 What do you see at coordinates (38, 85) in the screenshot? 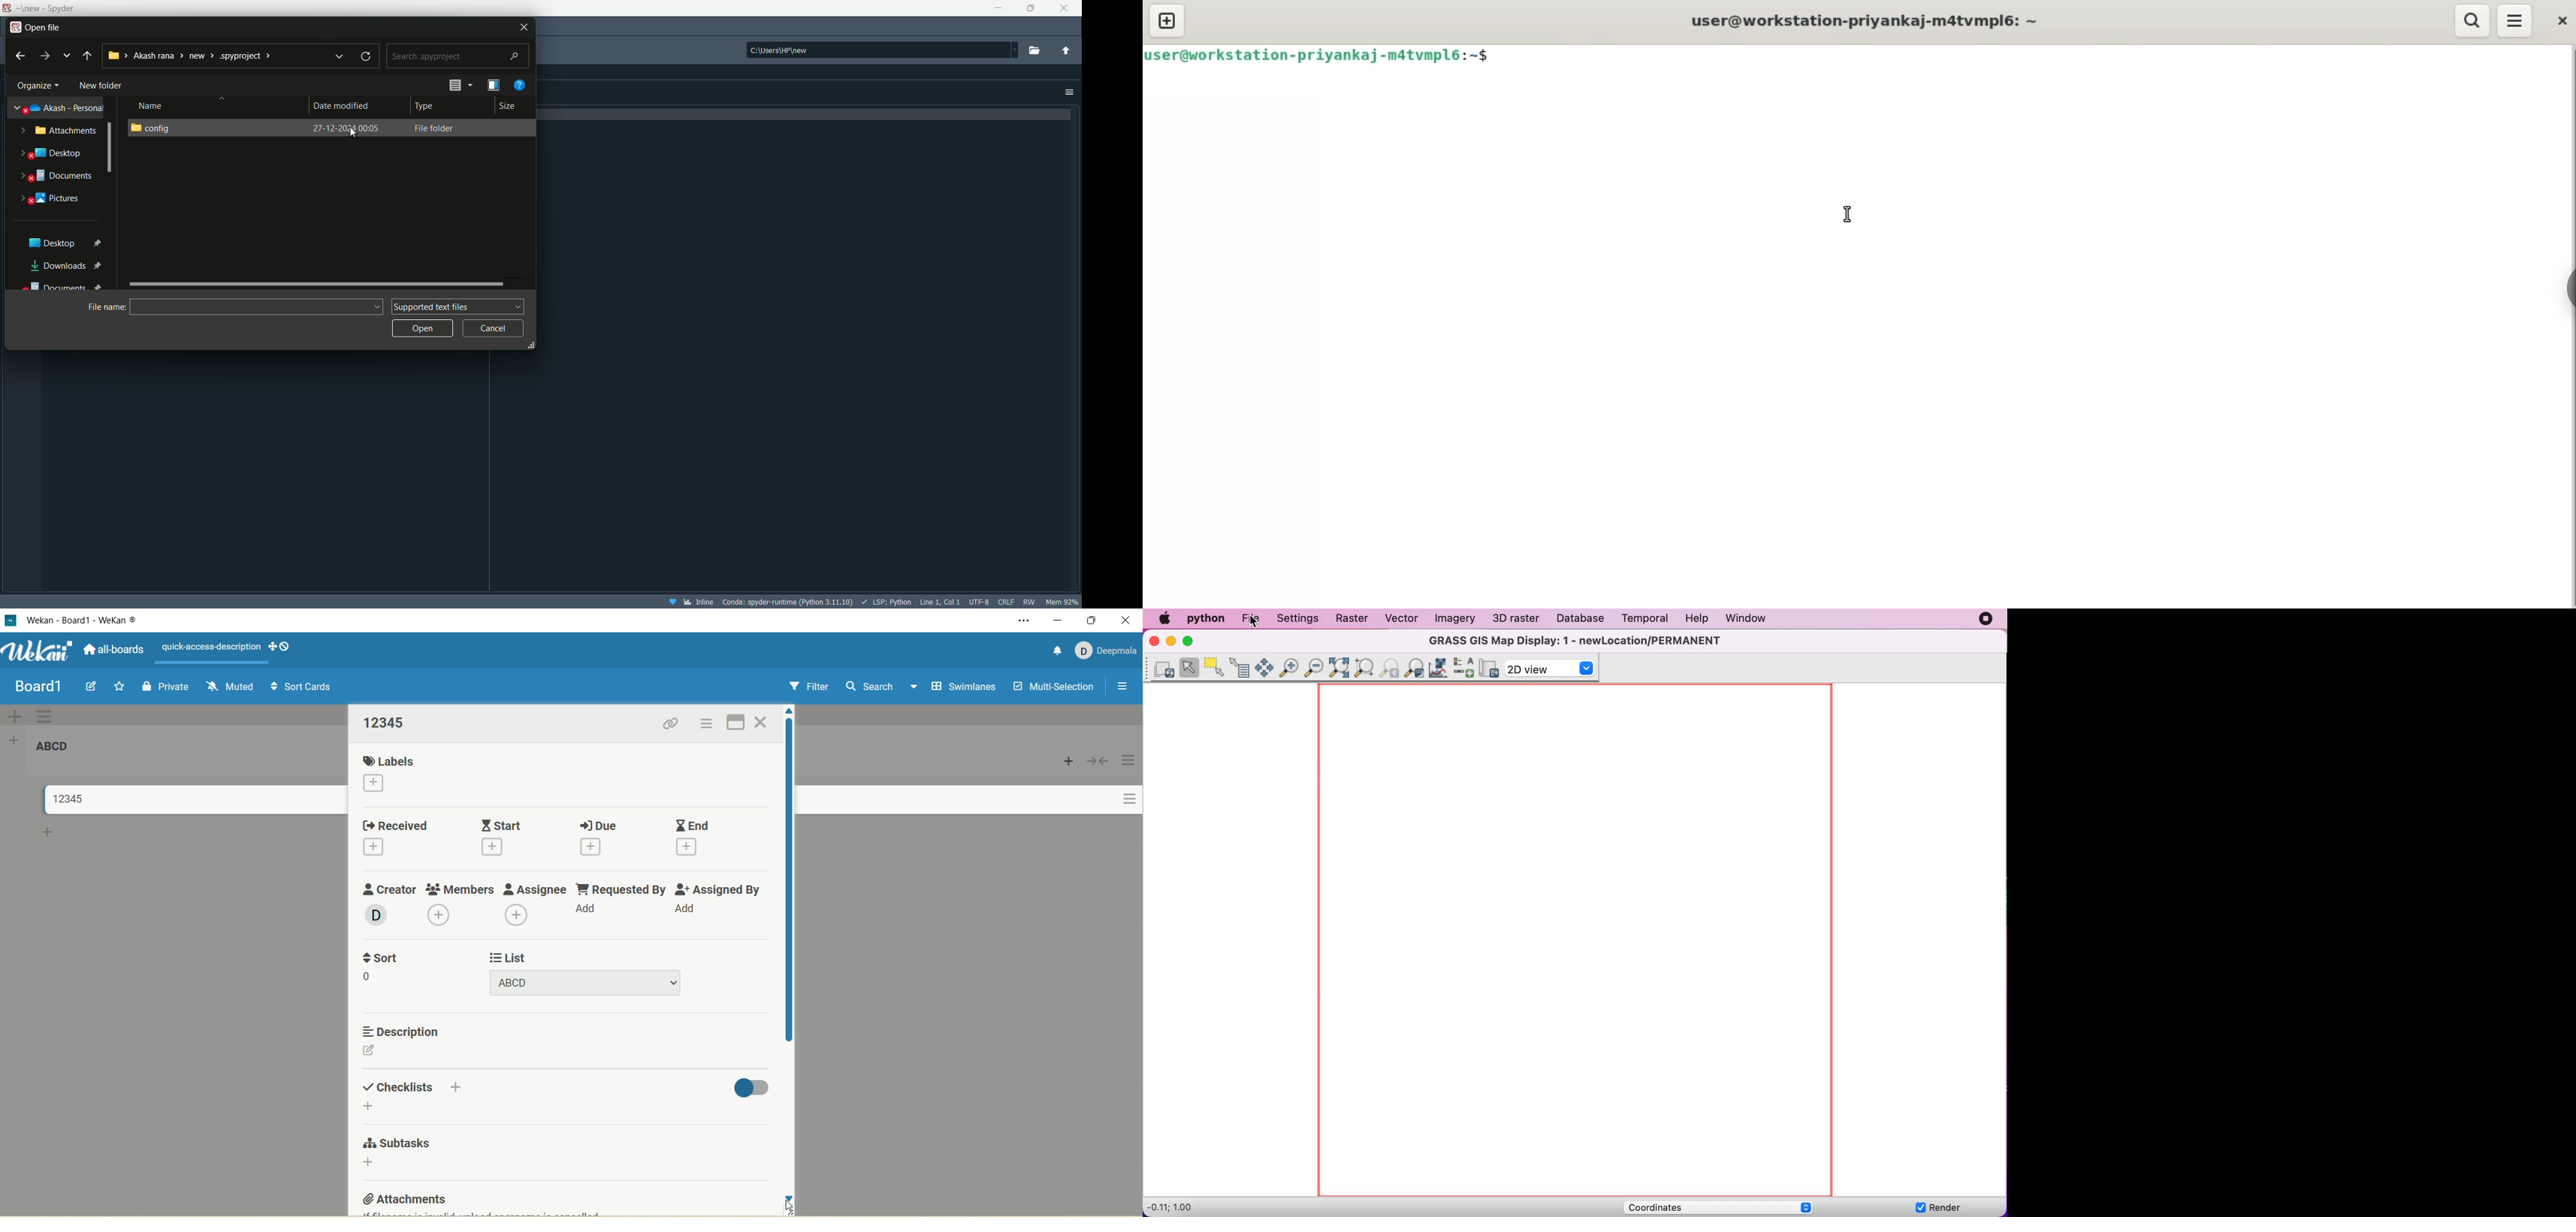
I see `Organize` at bounding box center [38, 85].